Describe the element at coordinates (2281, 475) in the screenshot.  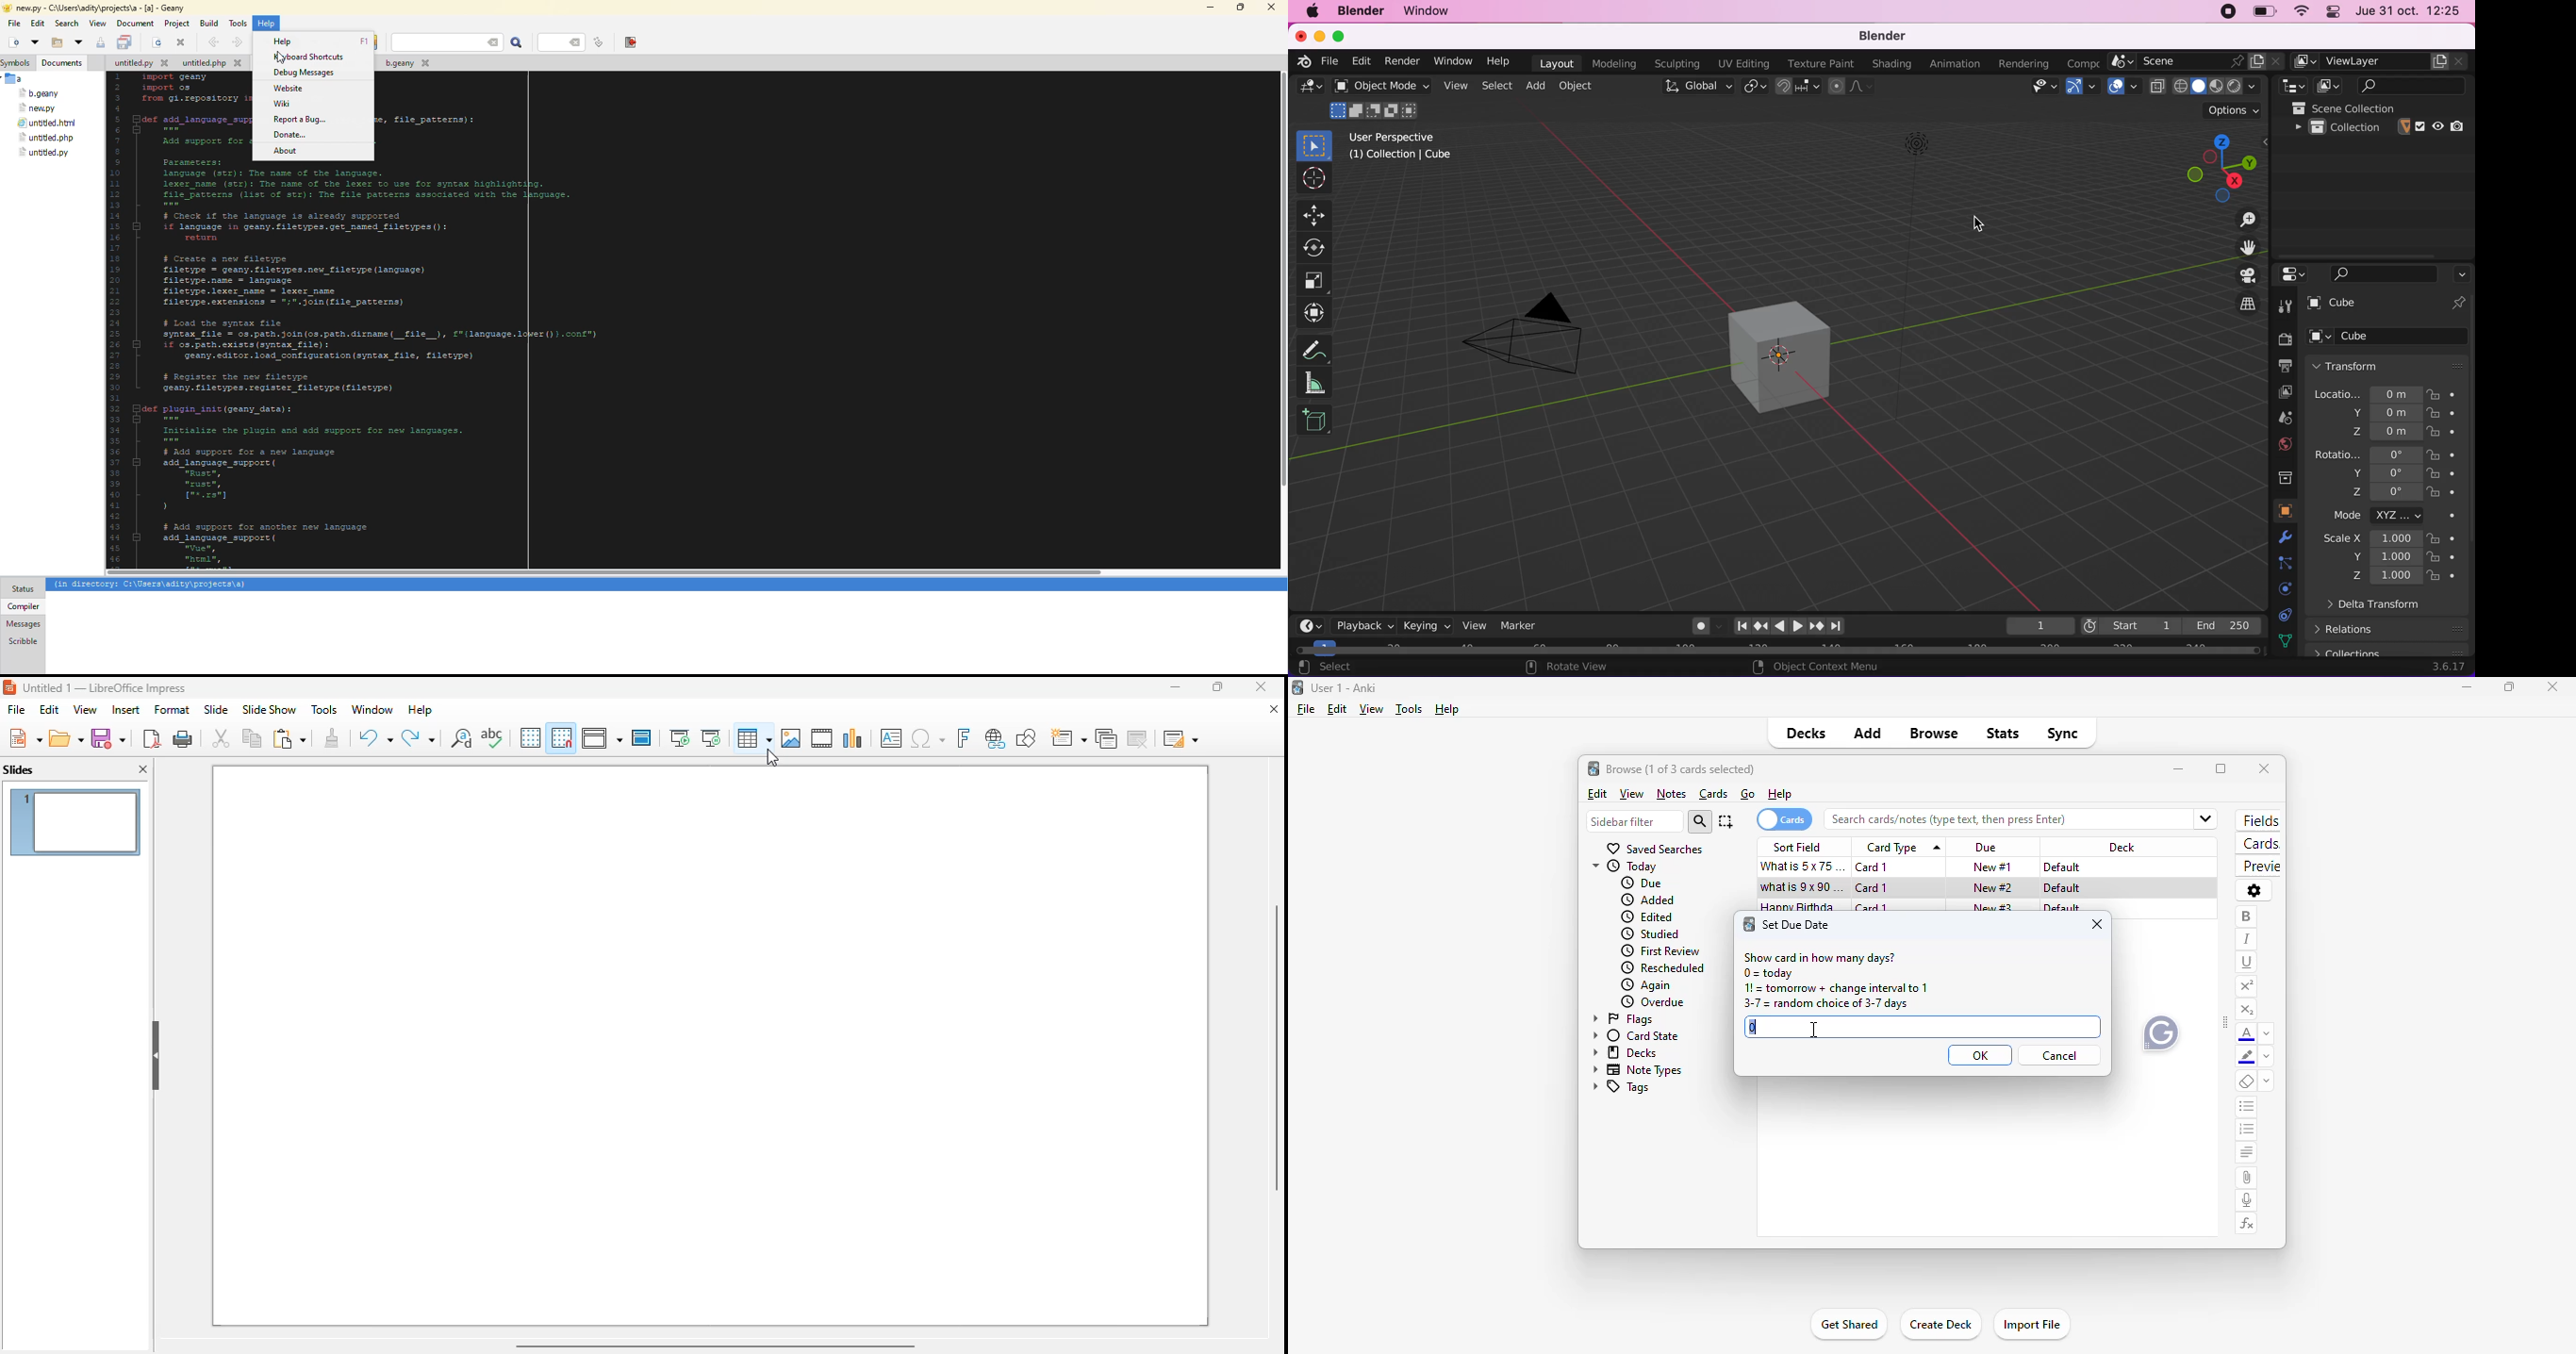
I see `collections` at that location.